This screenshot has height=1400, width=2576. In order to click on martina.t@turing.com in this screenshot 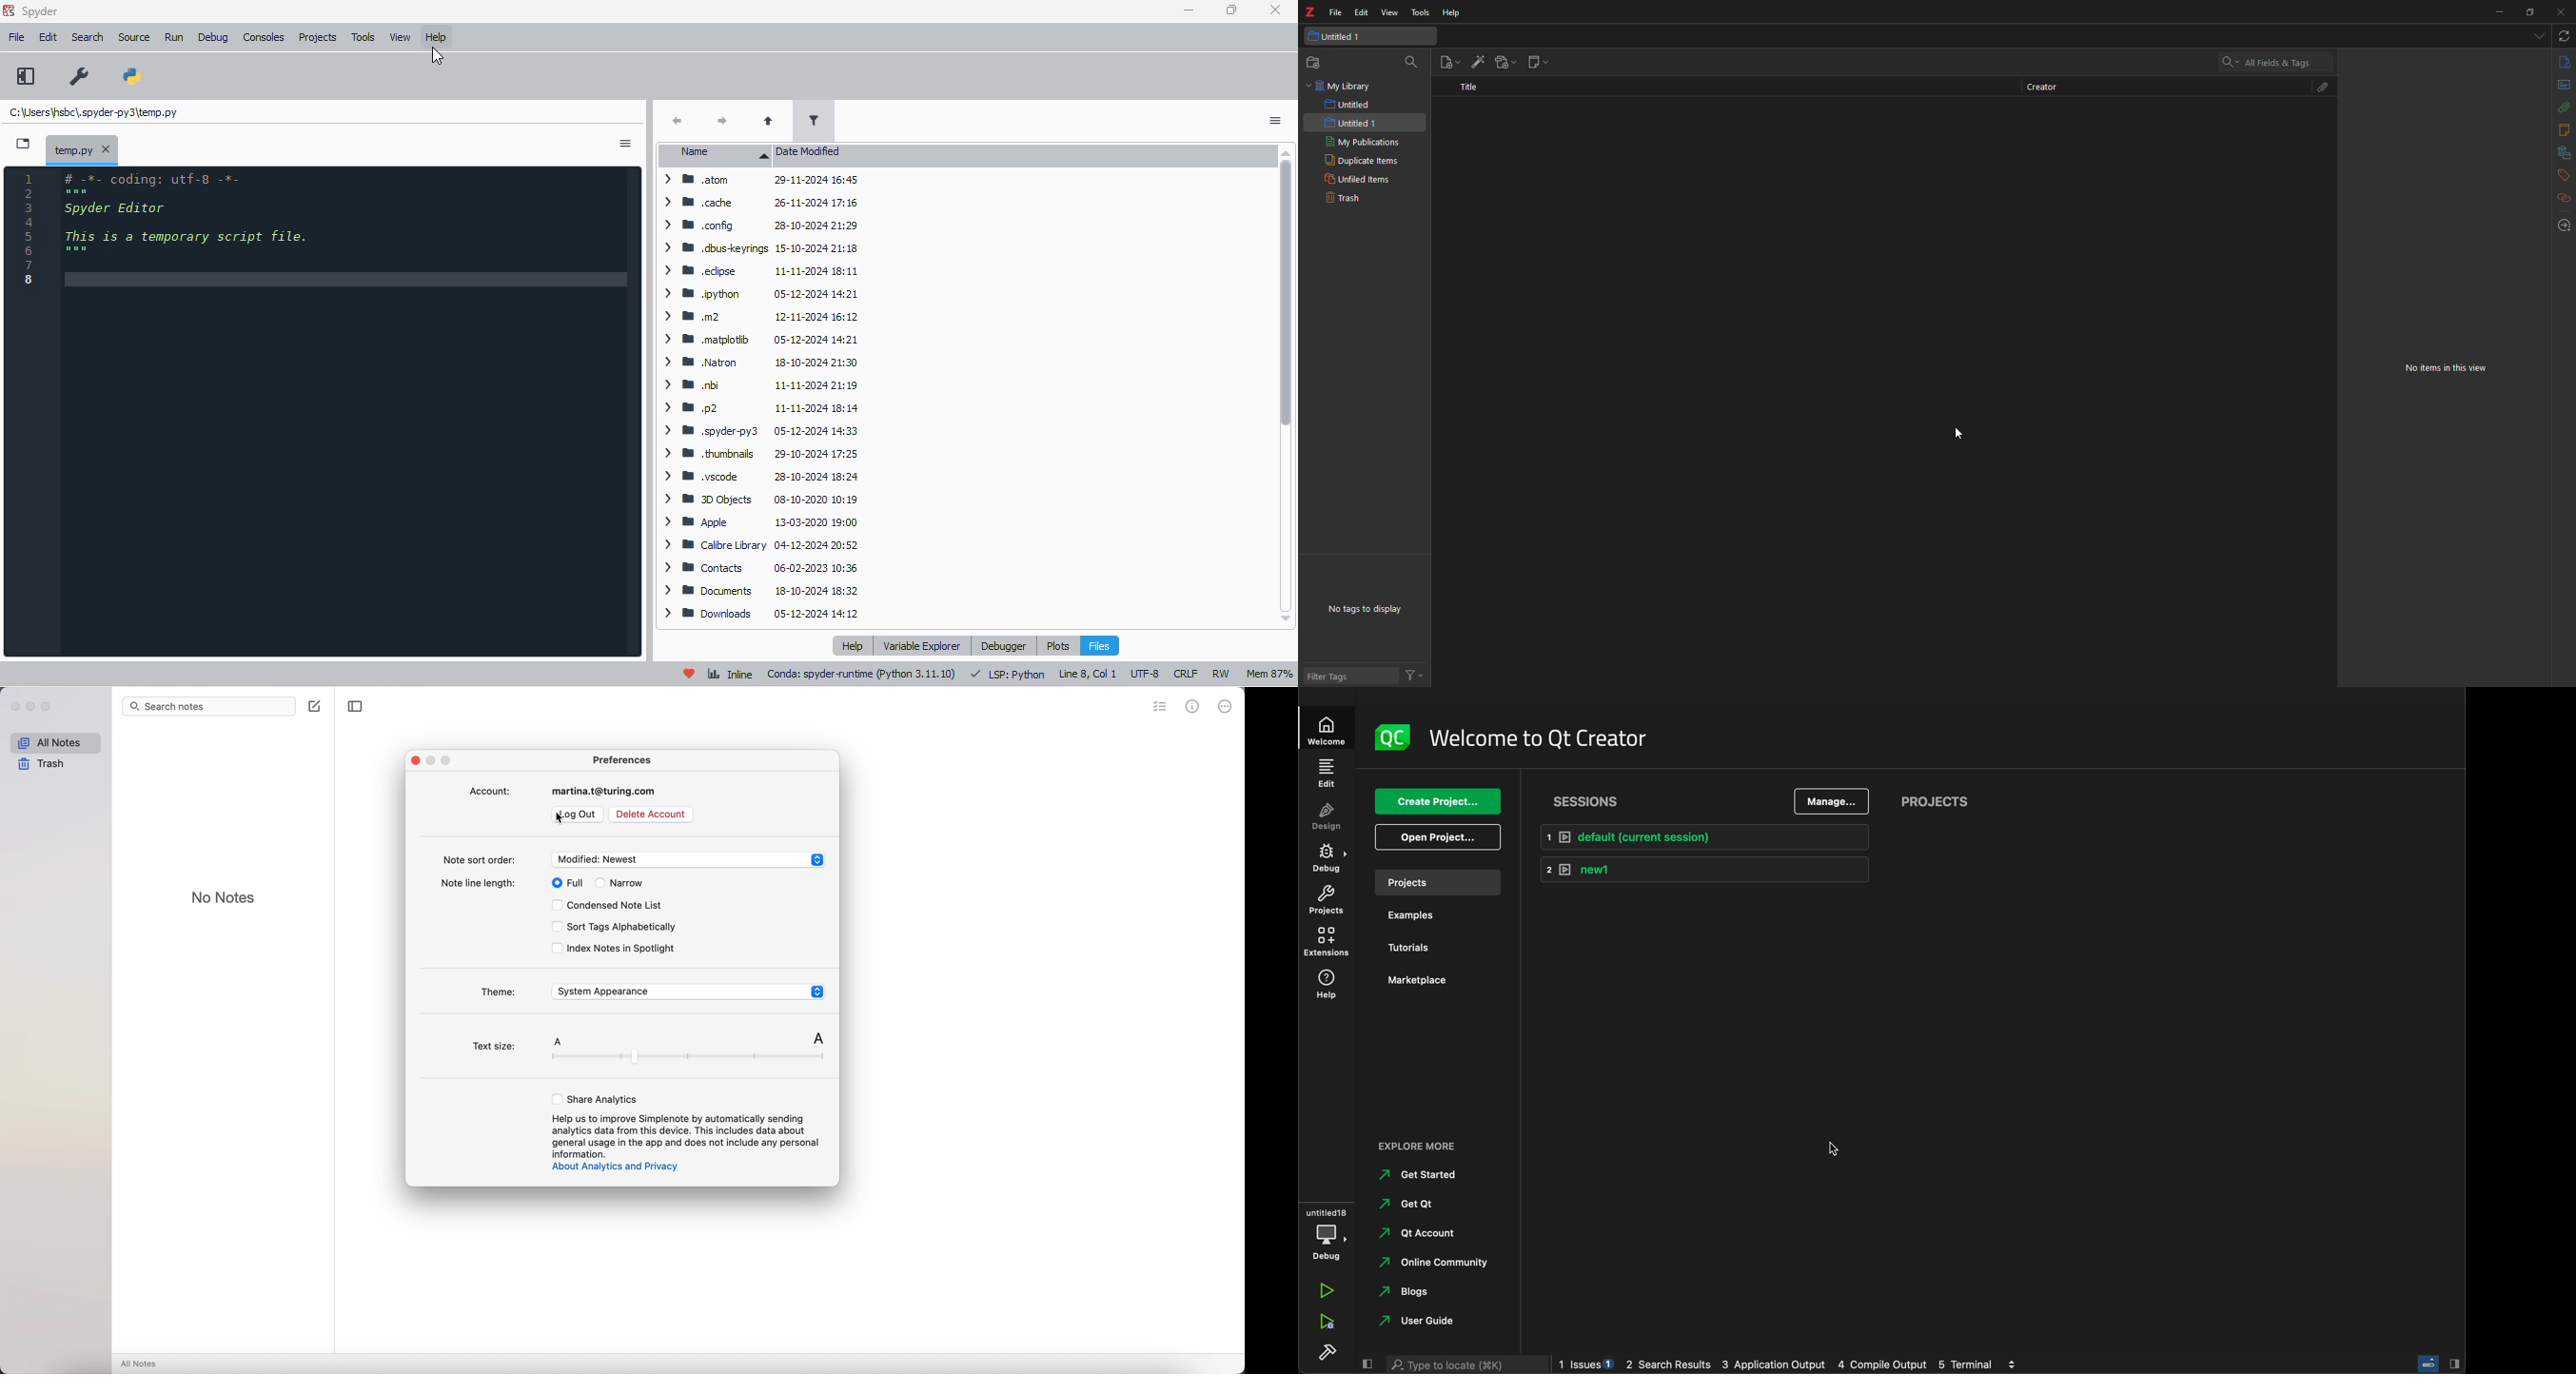, I will do `click(607, 793)`.